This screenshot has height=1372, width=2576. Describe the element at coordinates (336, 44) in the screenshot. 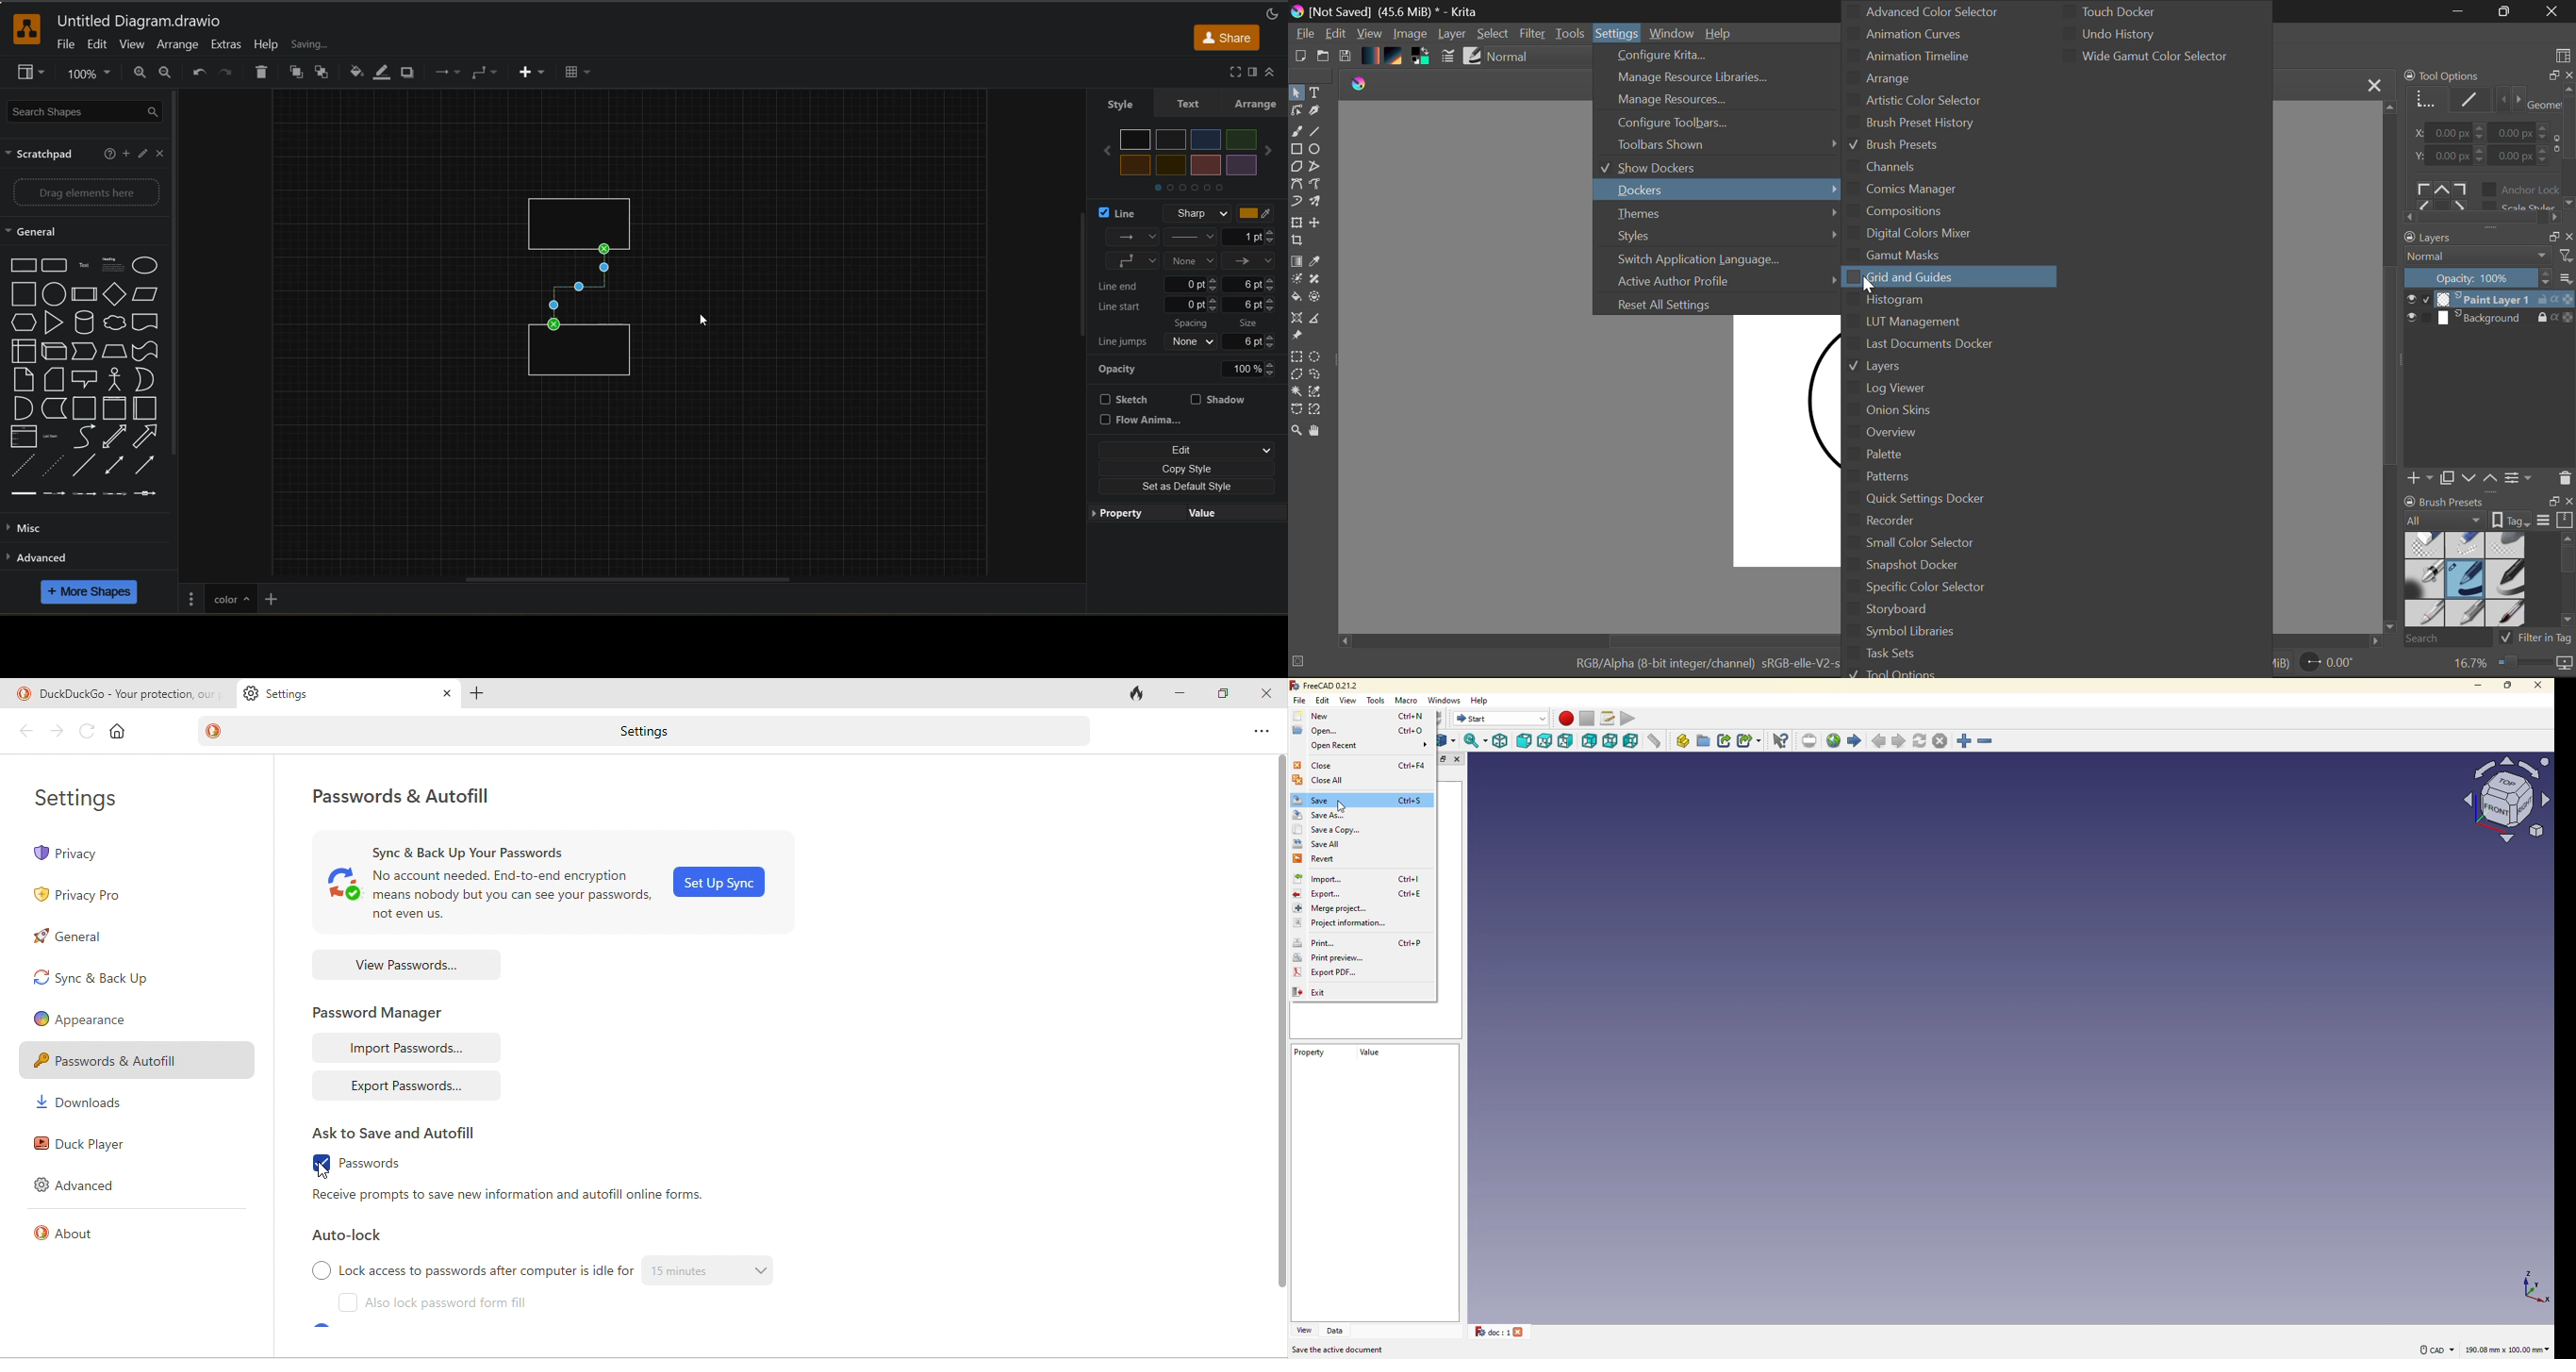

I see `all changes saved` at that location.